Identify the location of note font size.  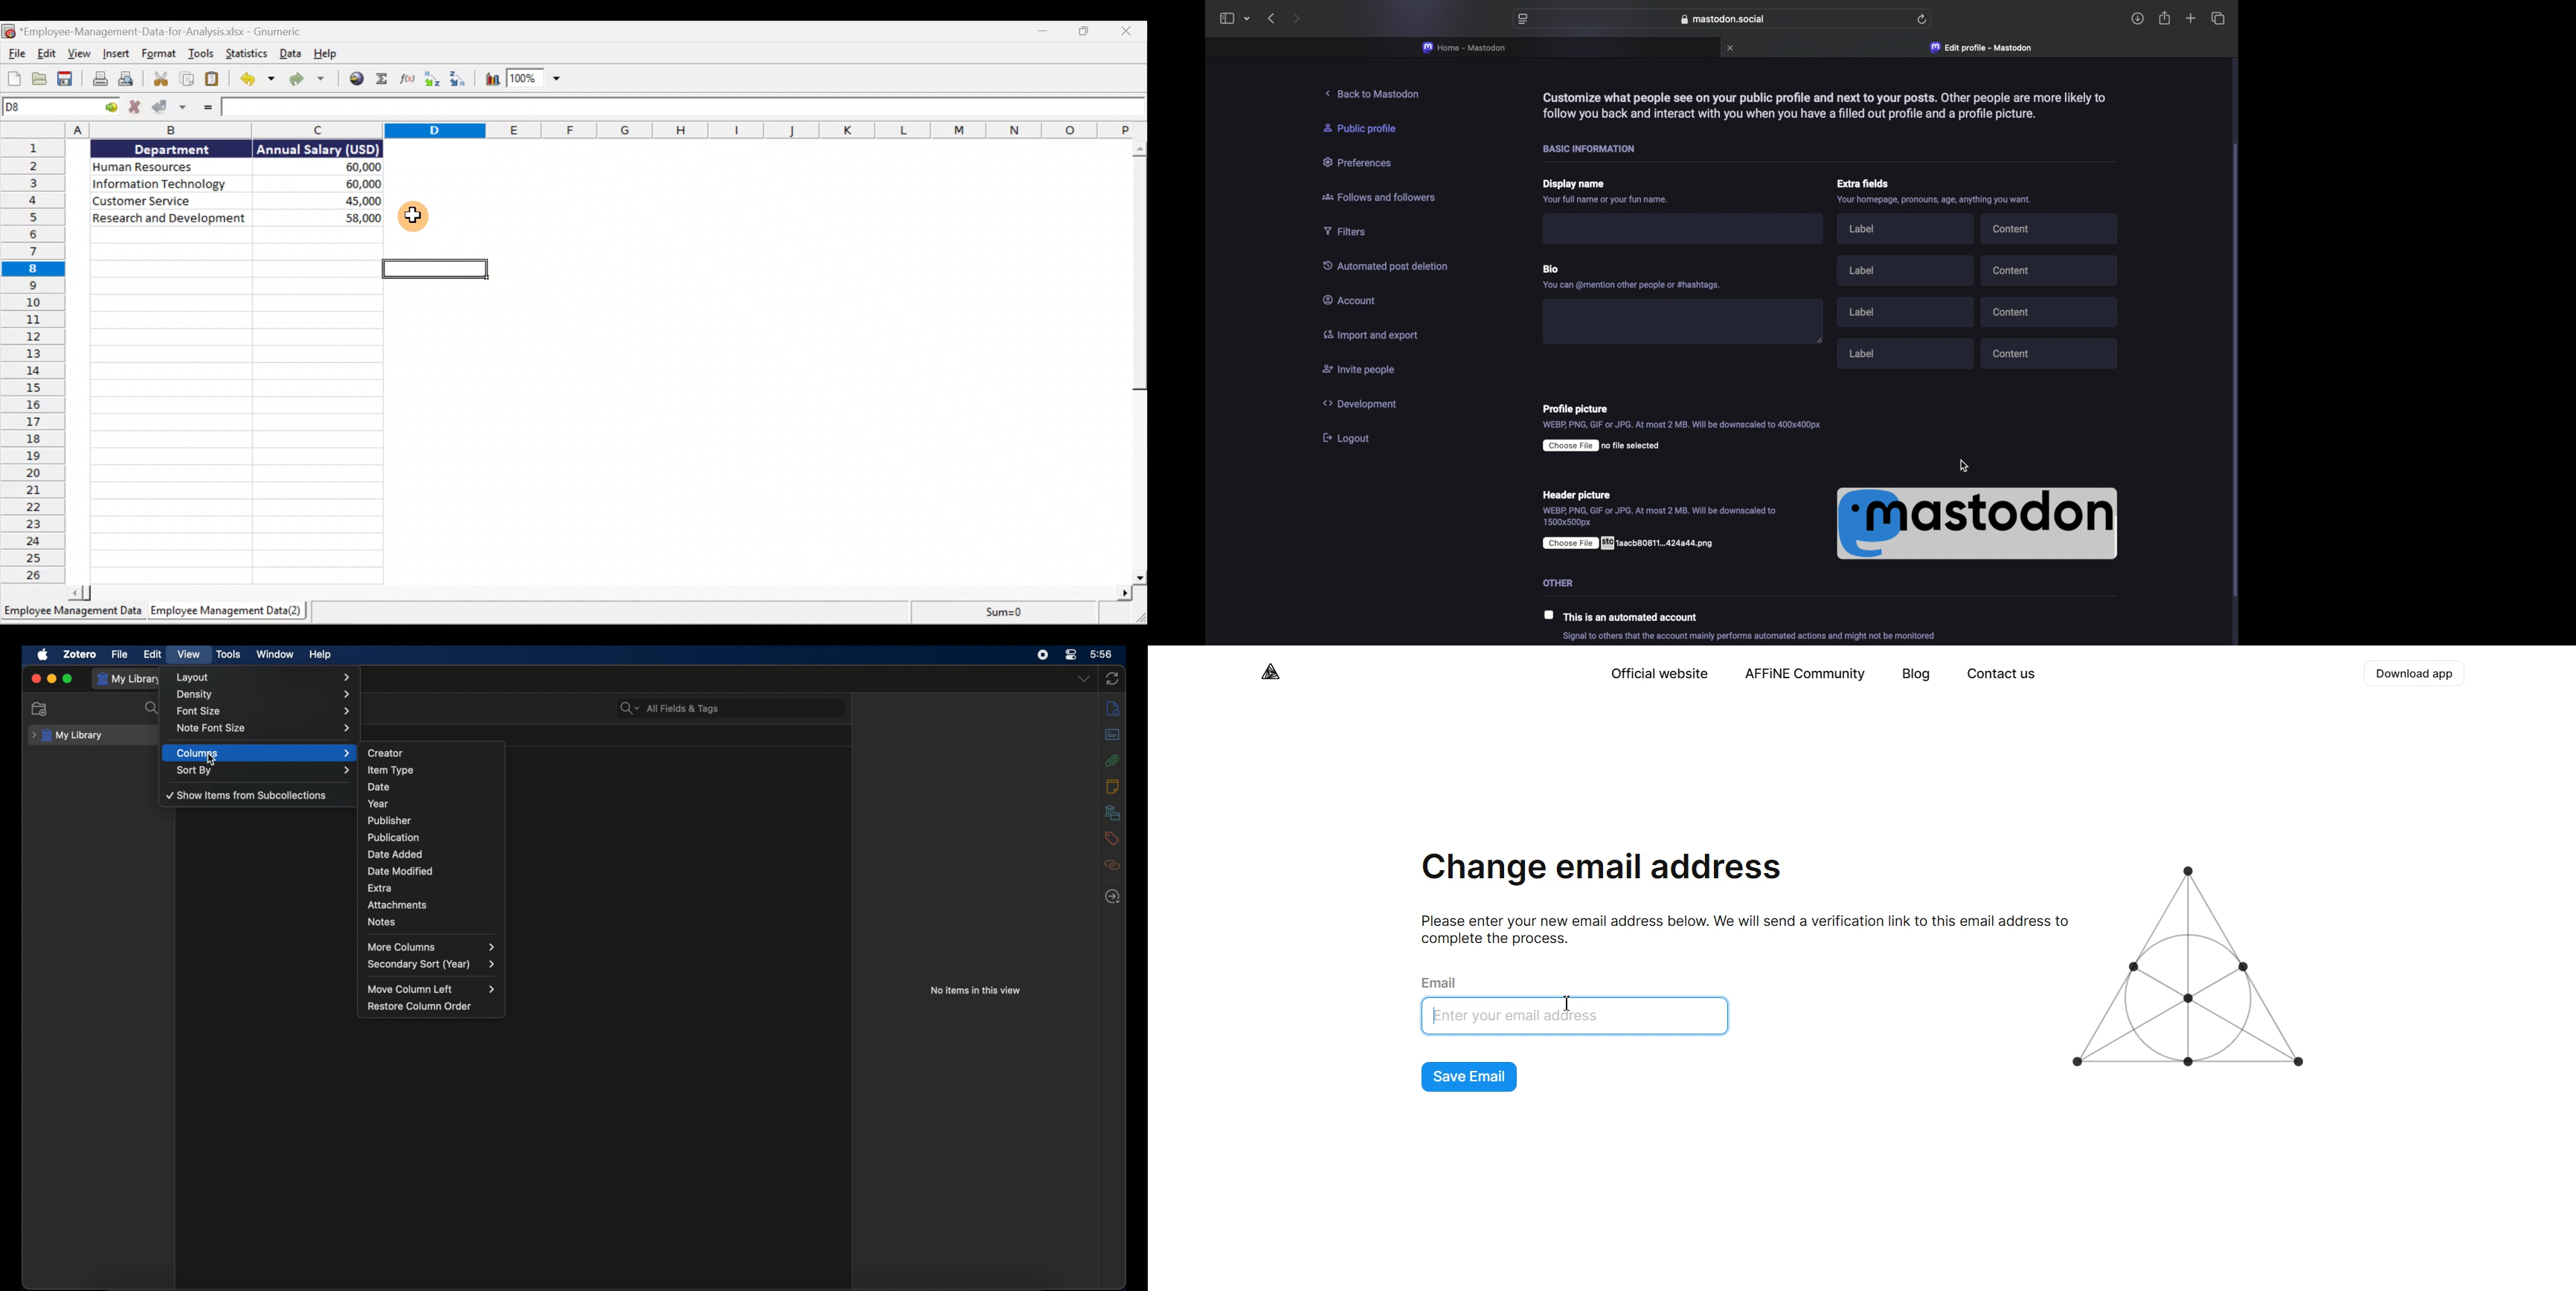
(264, 728).